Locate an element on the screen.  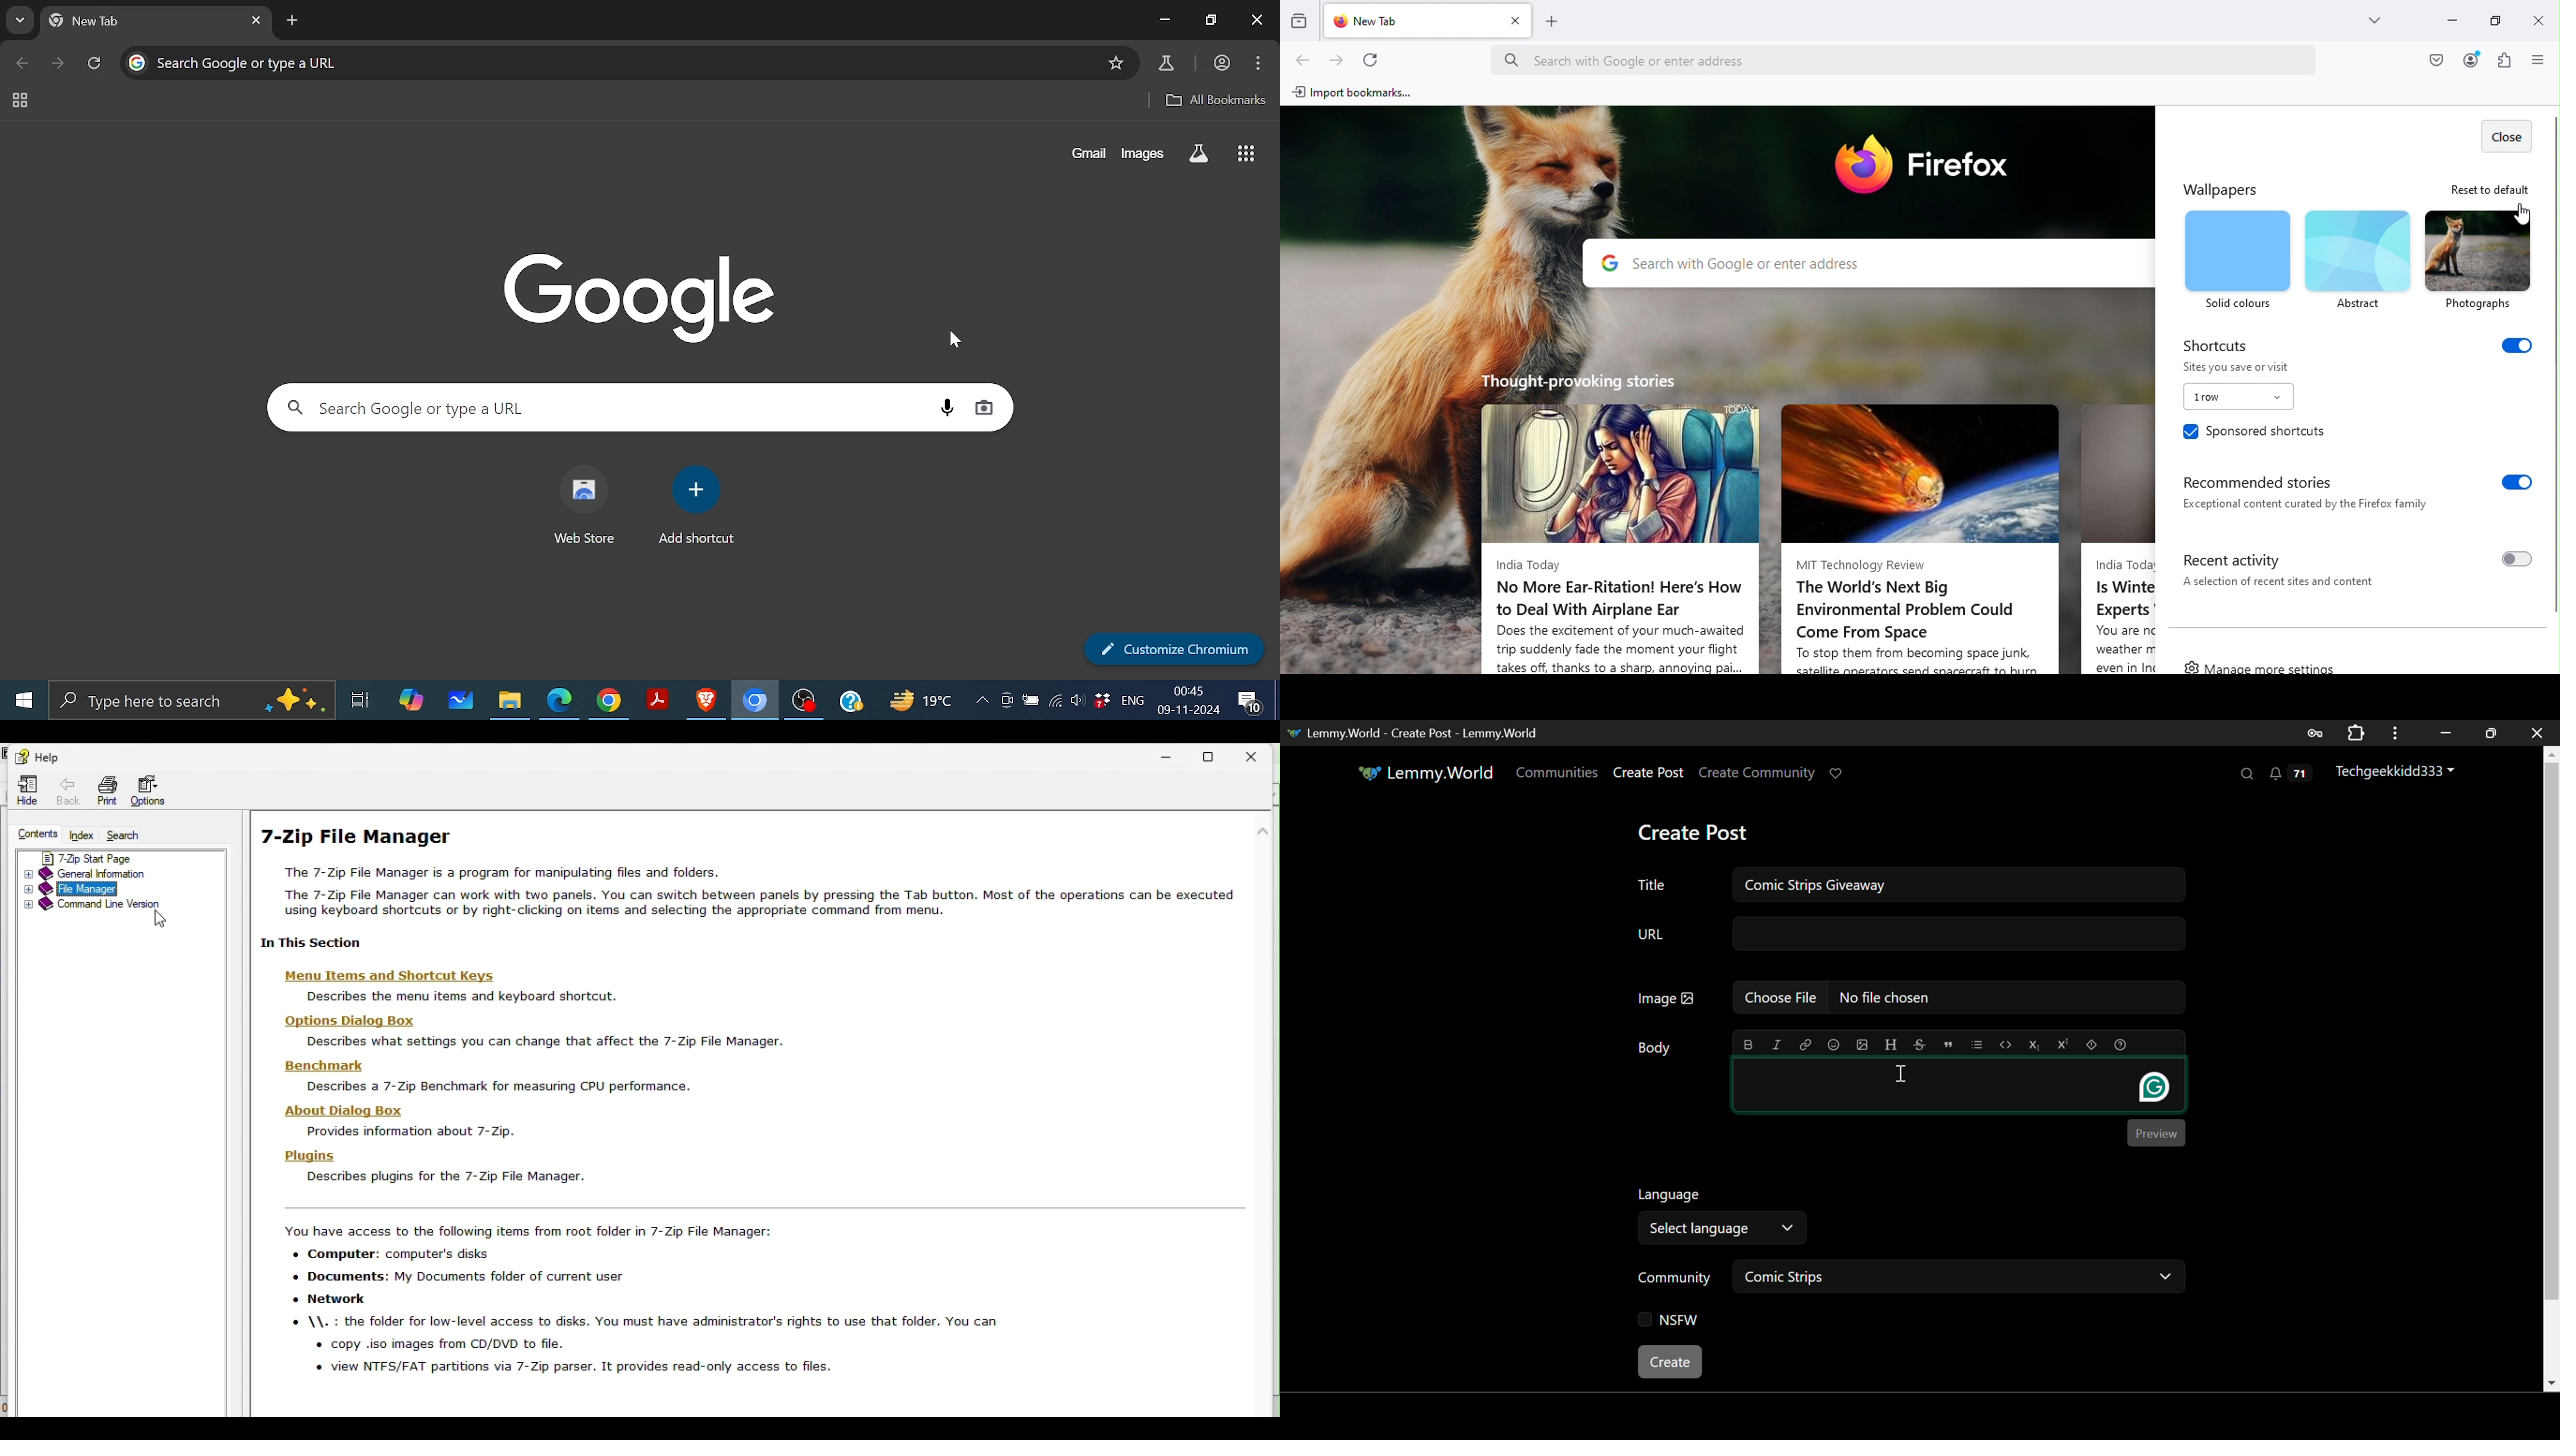
Language is located at coordinates (1671, 1193).